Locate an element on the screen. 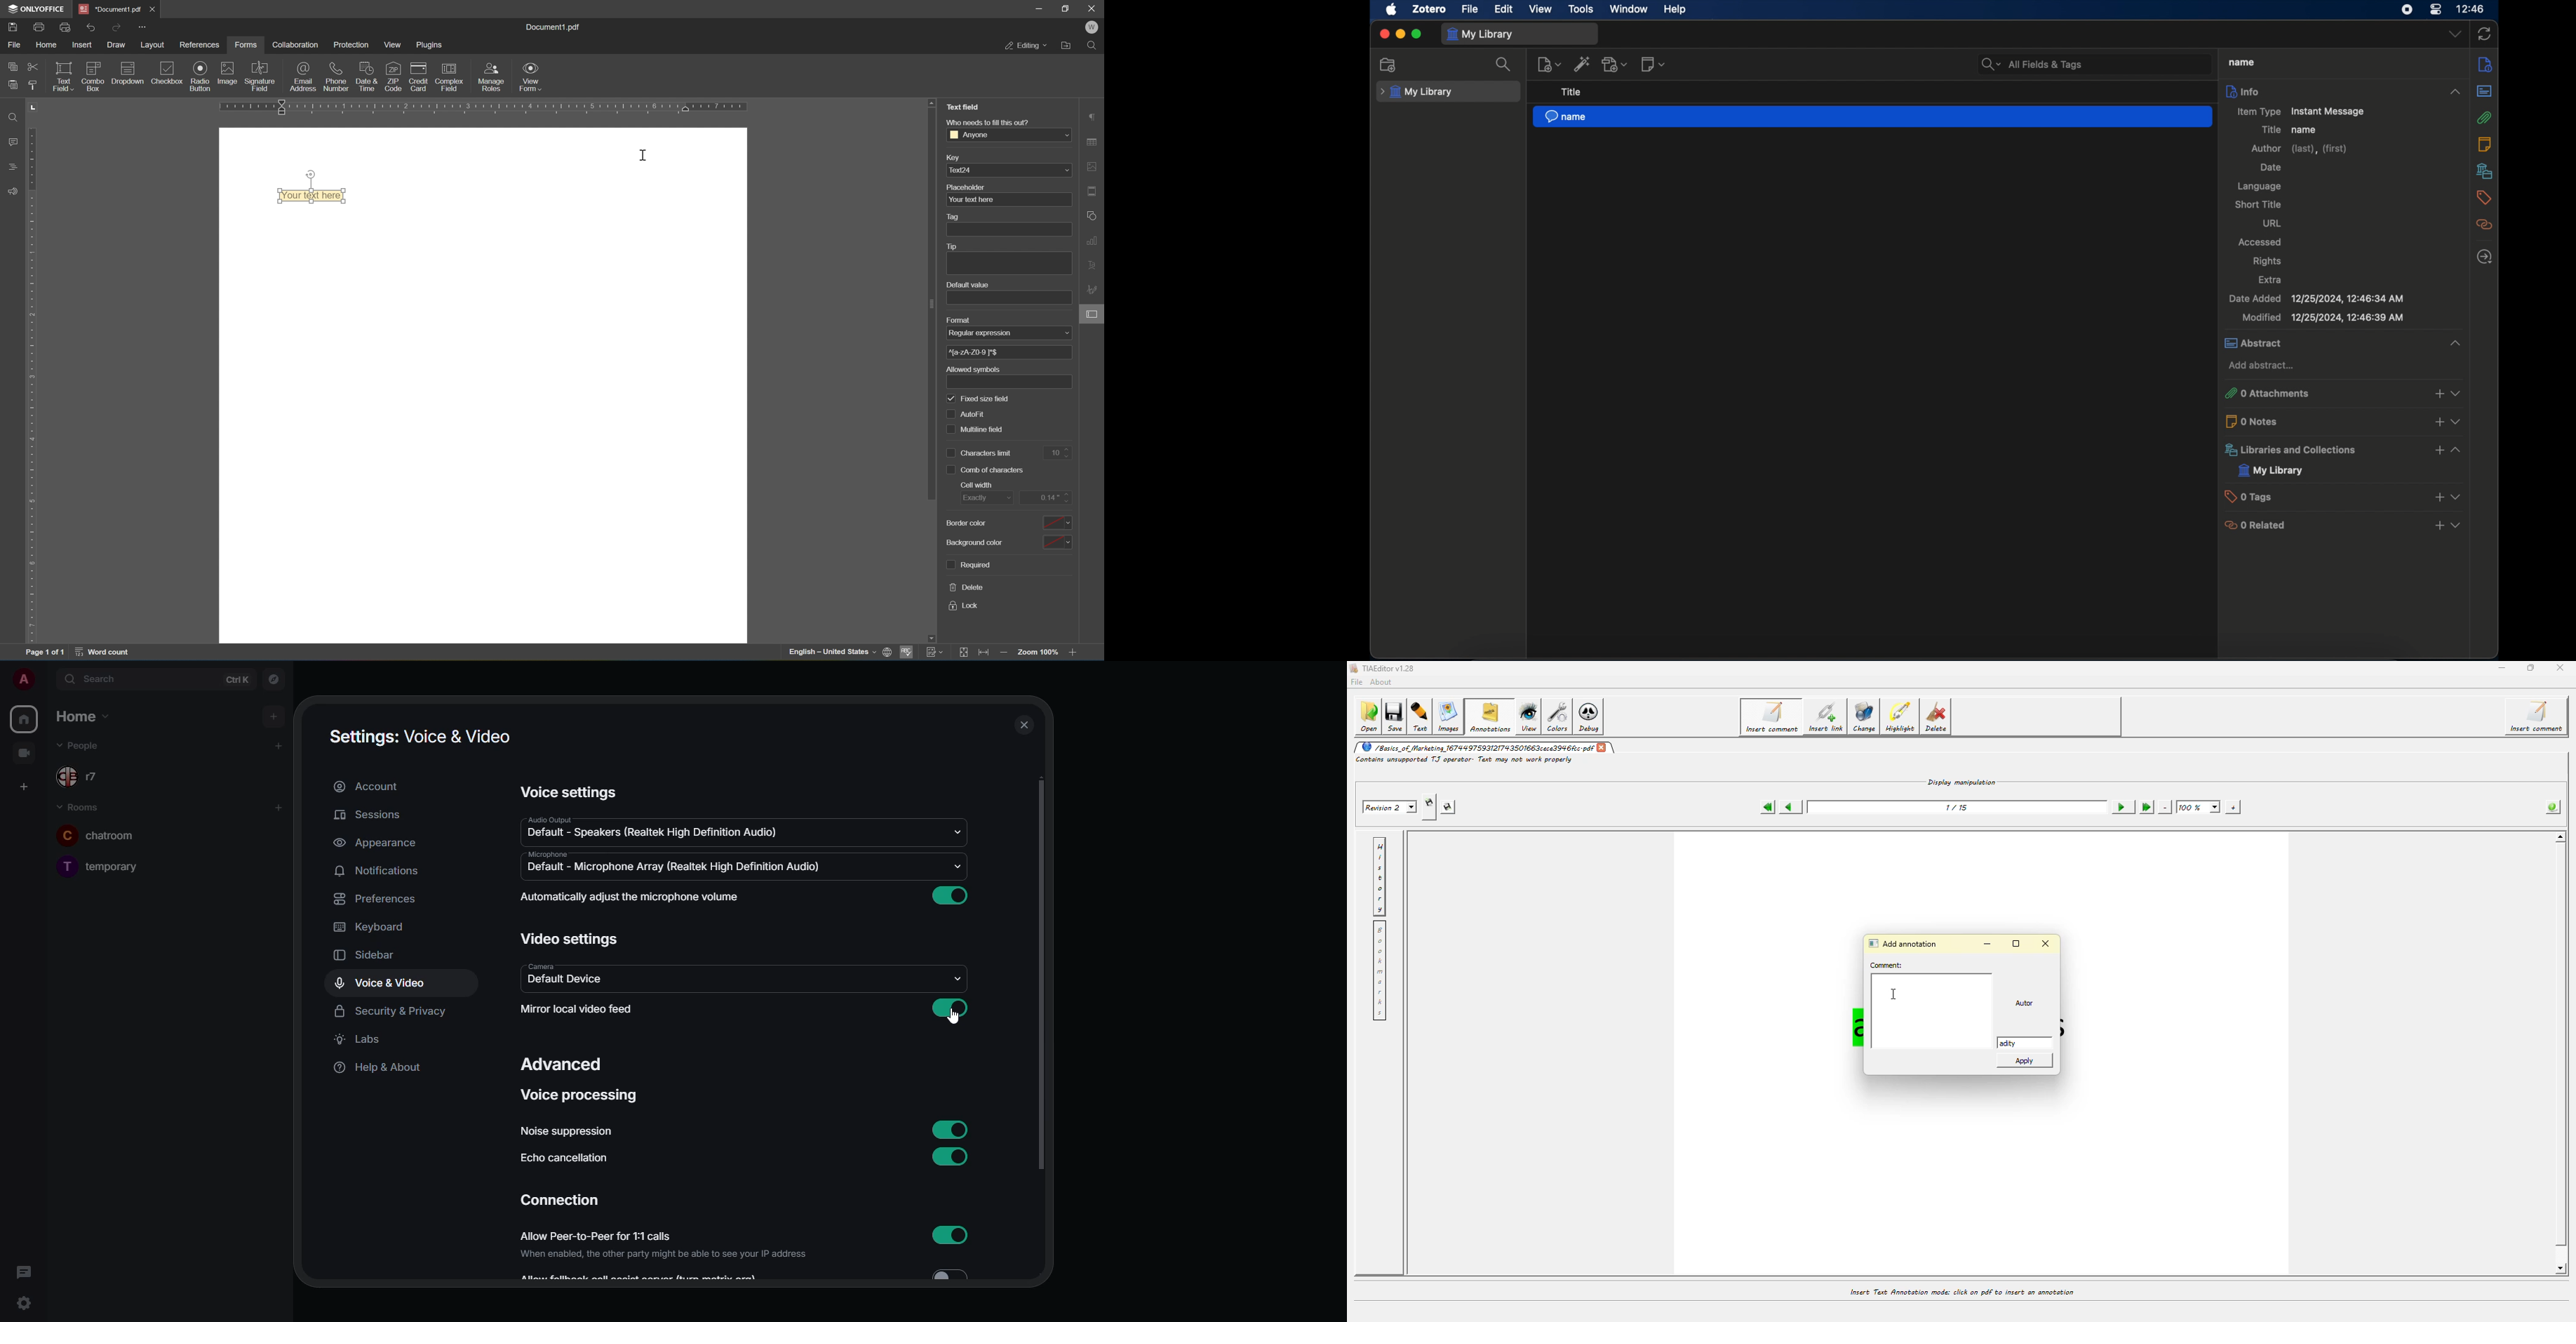 This screenshot has width=2576, height=1344. edit is located at coordinates (1505, 9).